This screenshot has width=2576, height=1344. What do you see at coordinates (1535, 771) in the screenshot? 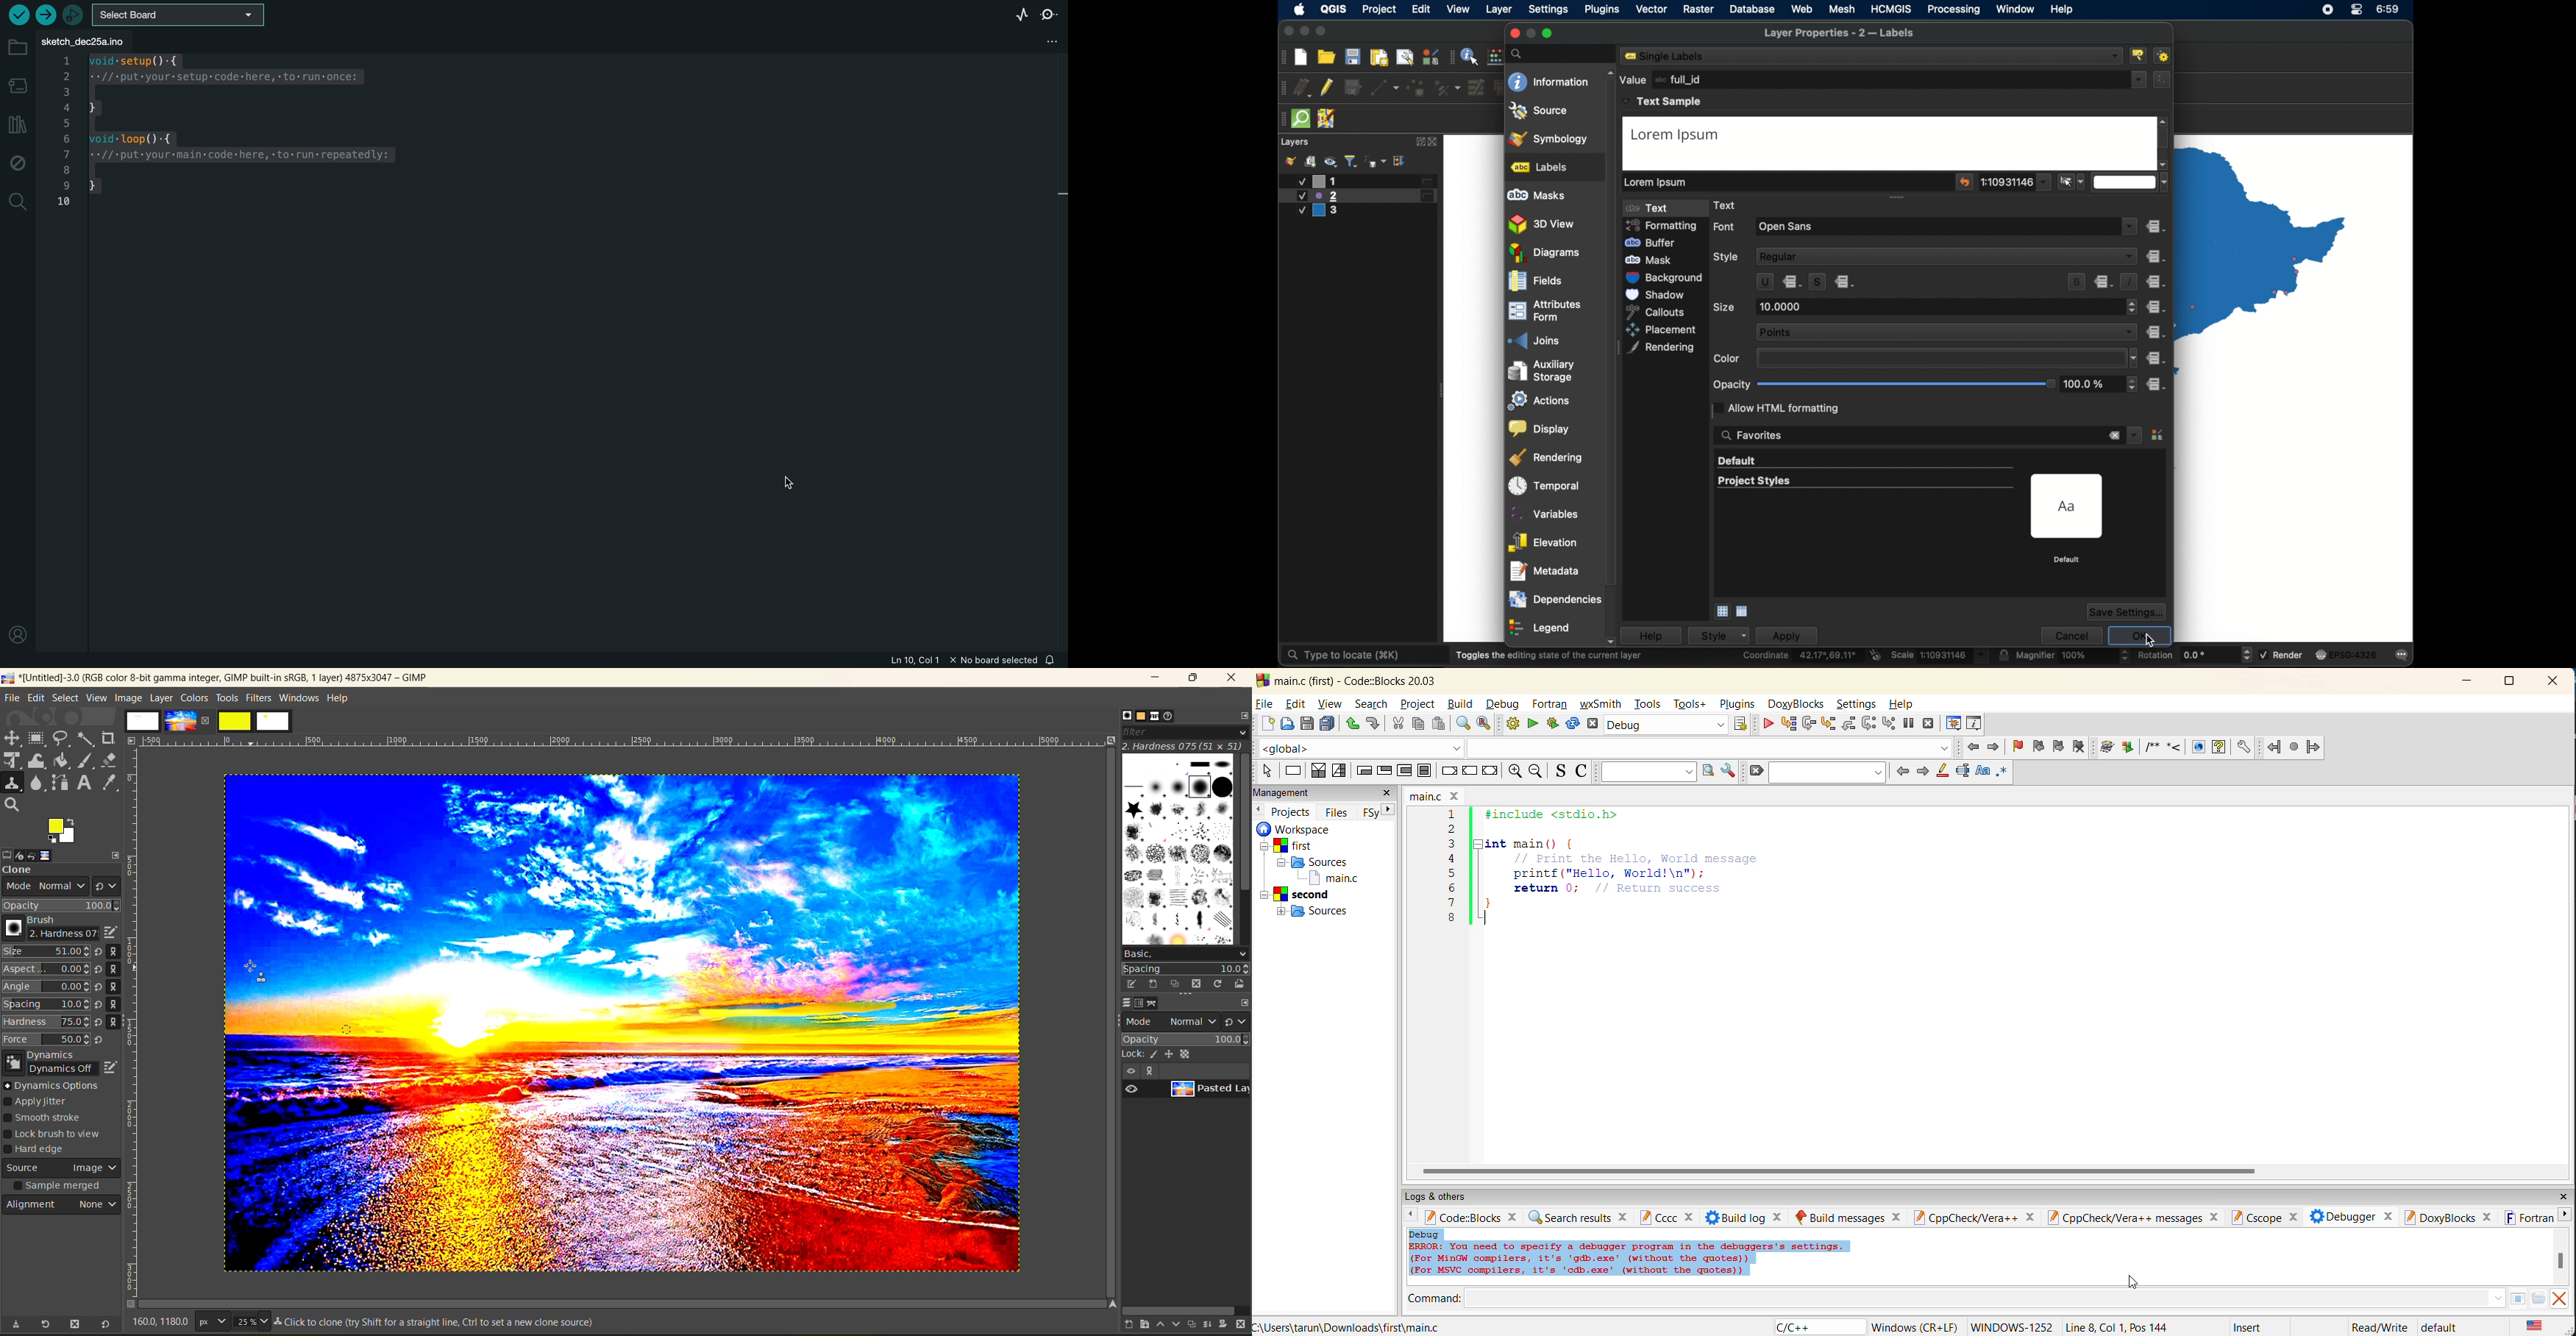
I see `zoom out` at bounding box center [1535, 771].